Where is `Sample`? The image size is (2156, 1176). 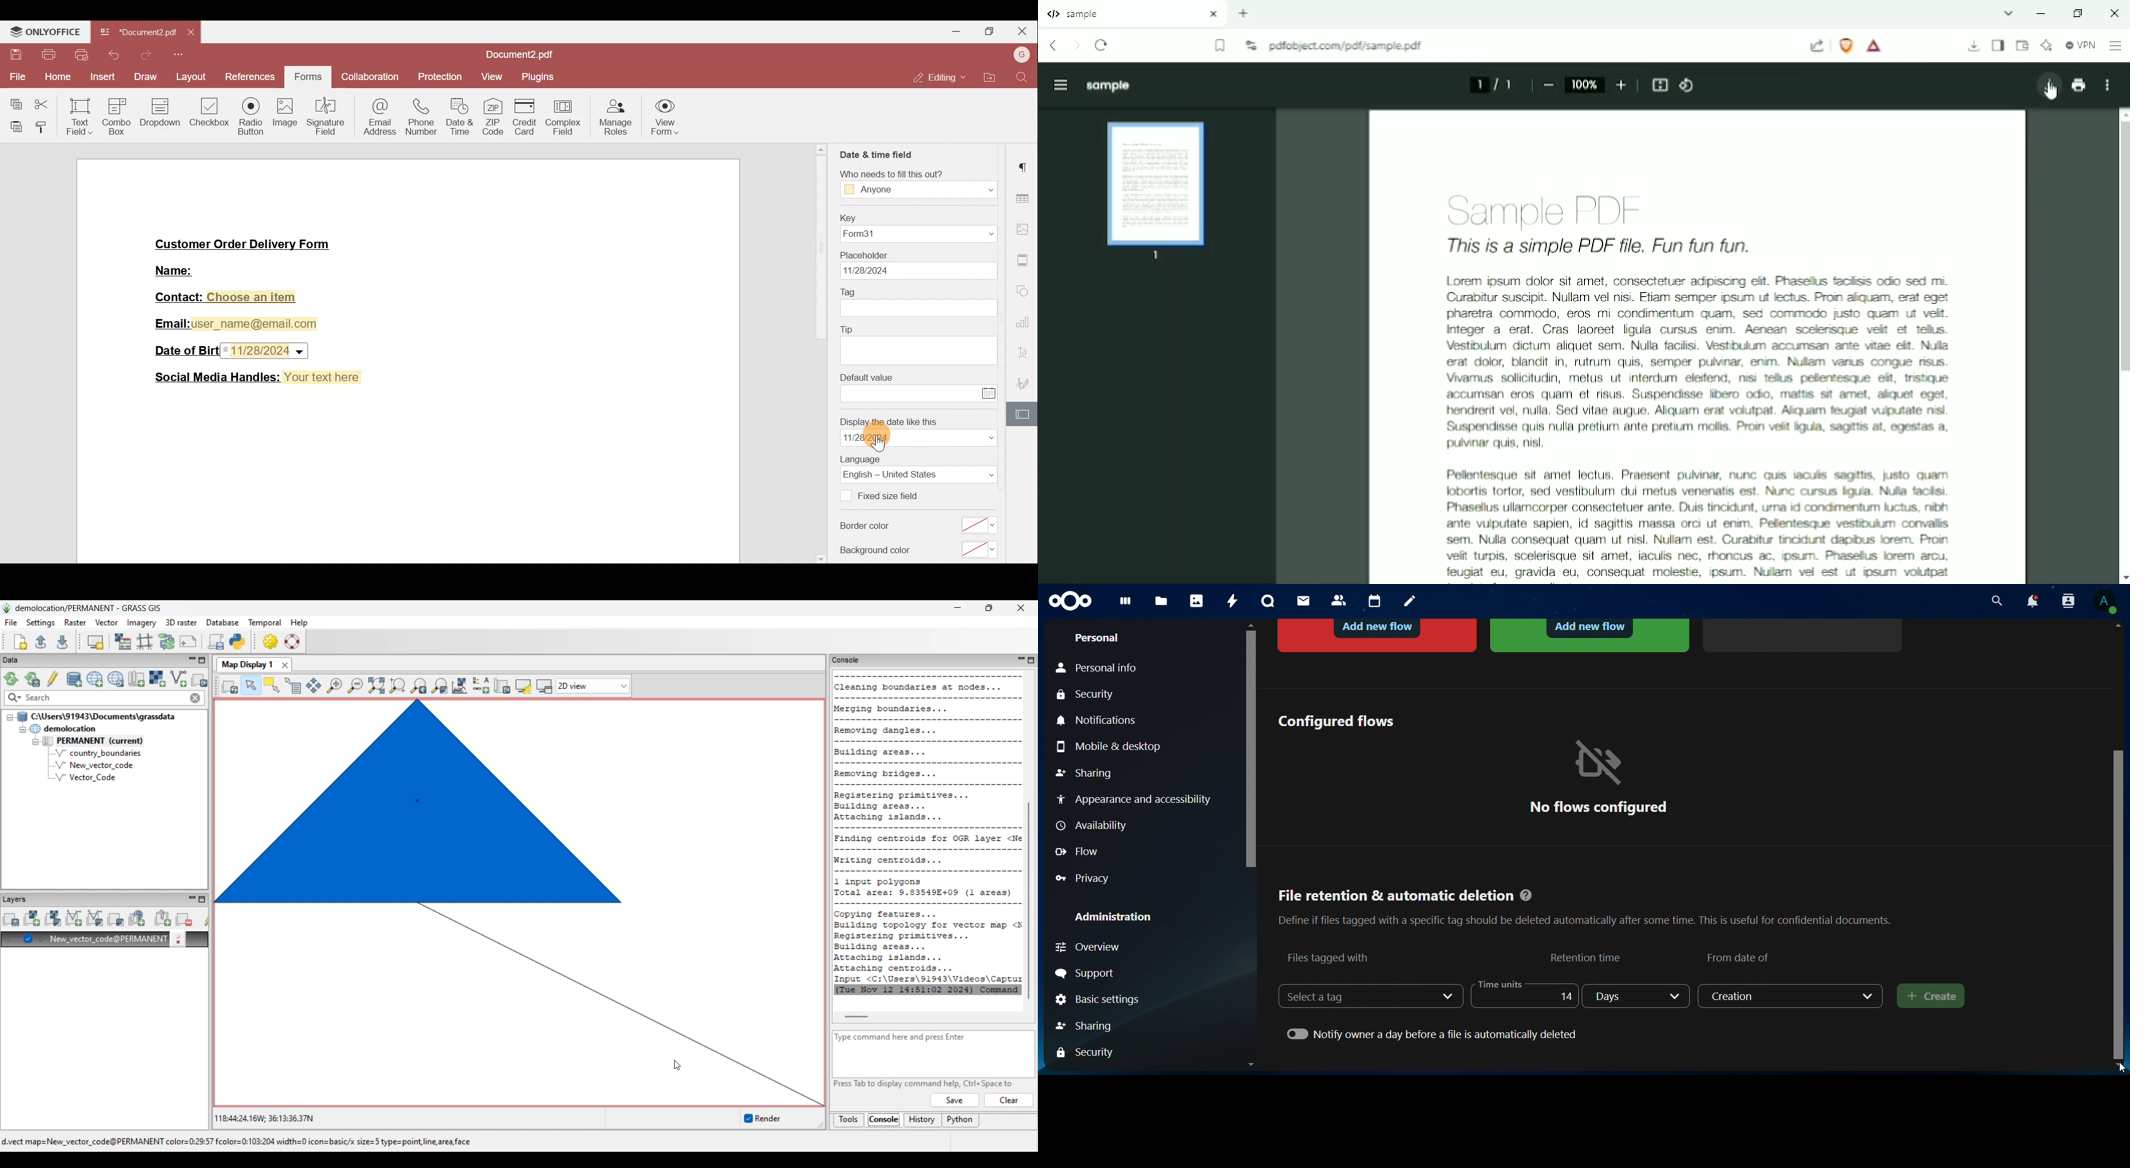
Sample is located at coordinates (1108, 86).